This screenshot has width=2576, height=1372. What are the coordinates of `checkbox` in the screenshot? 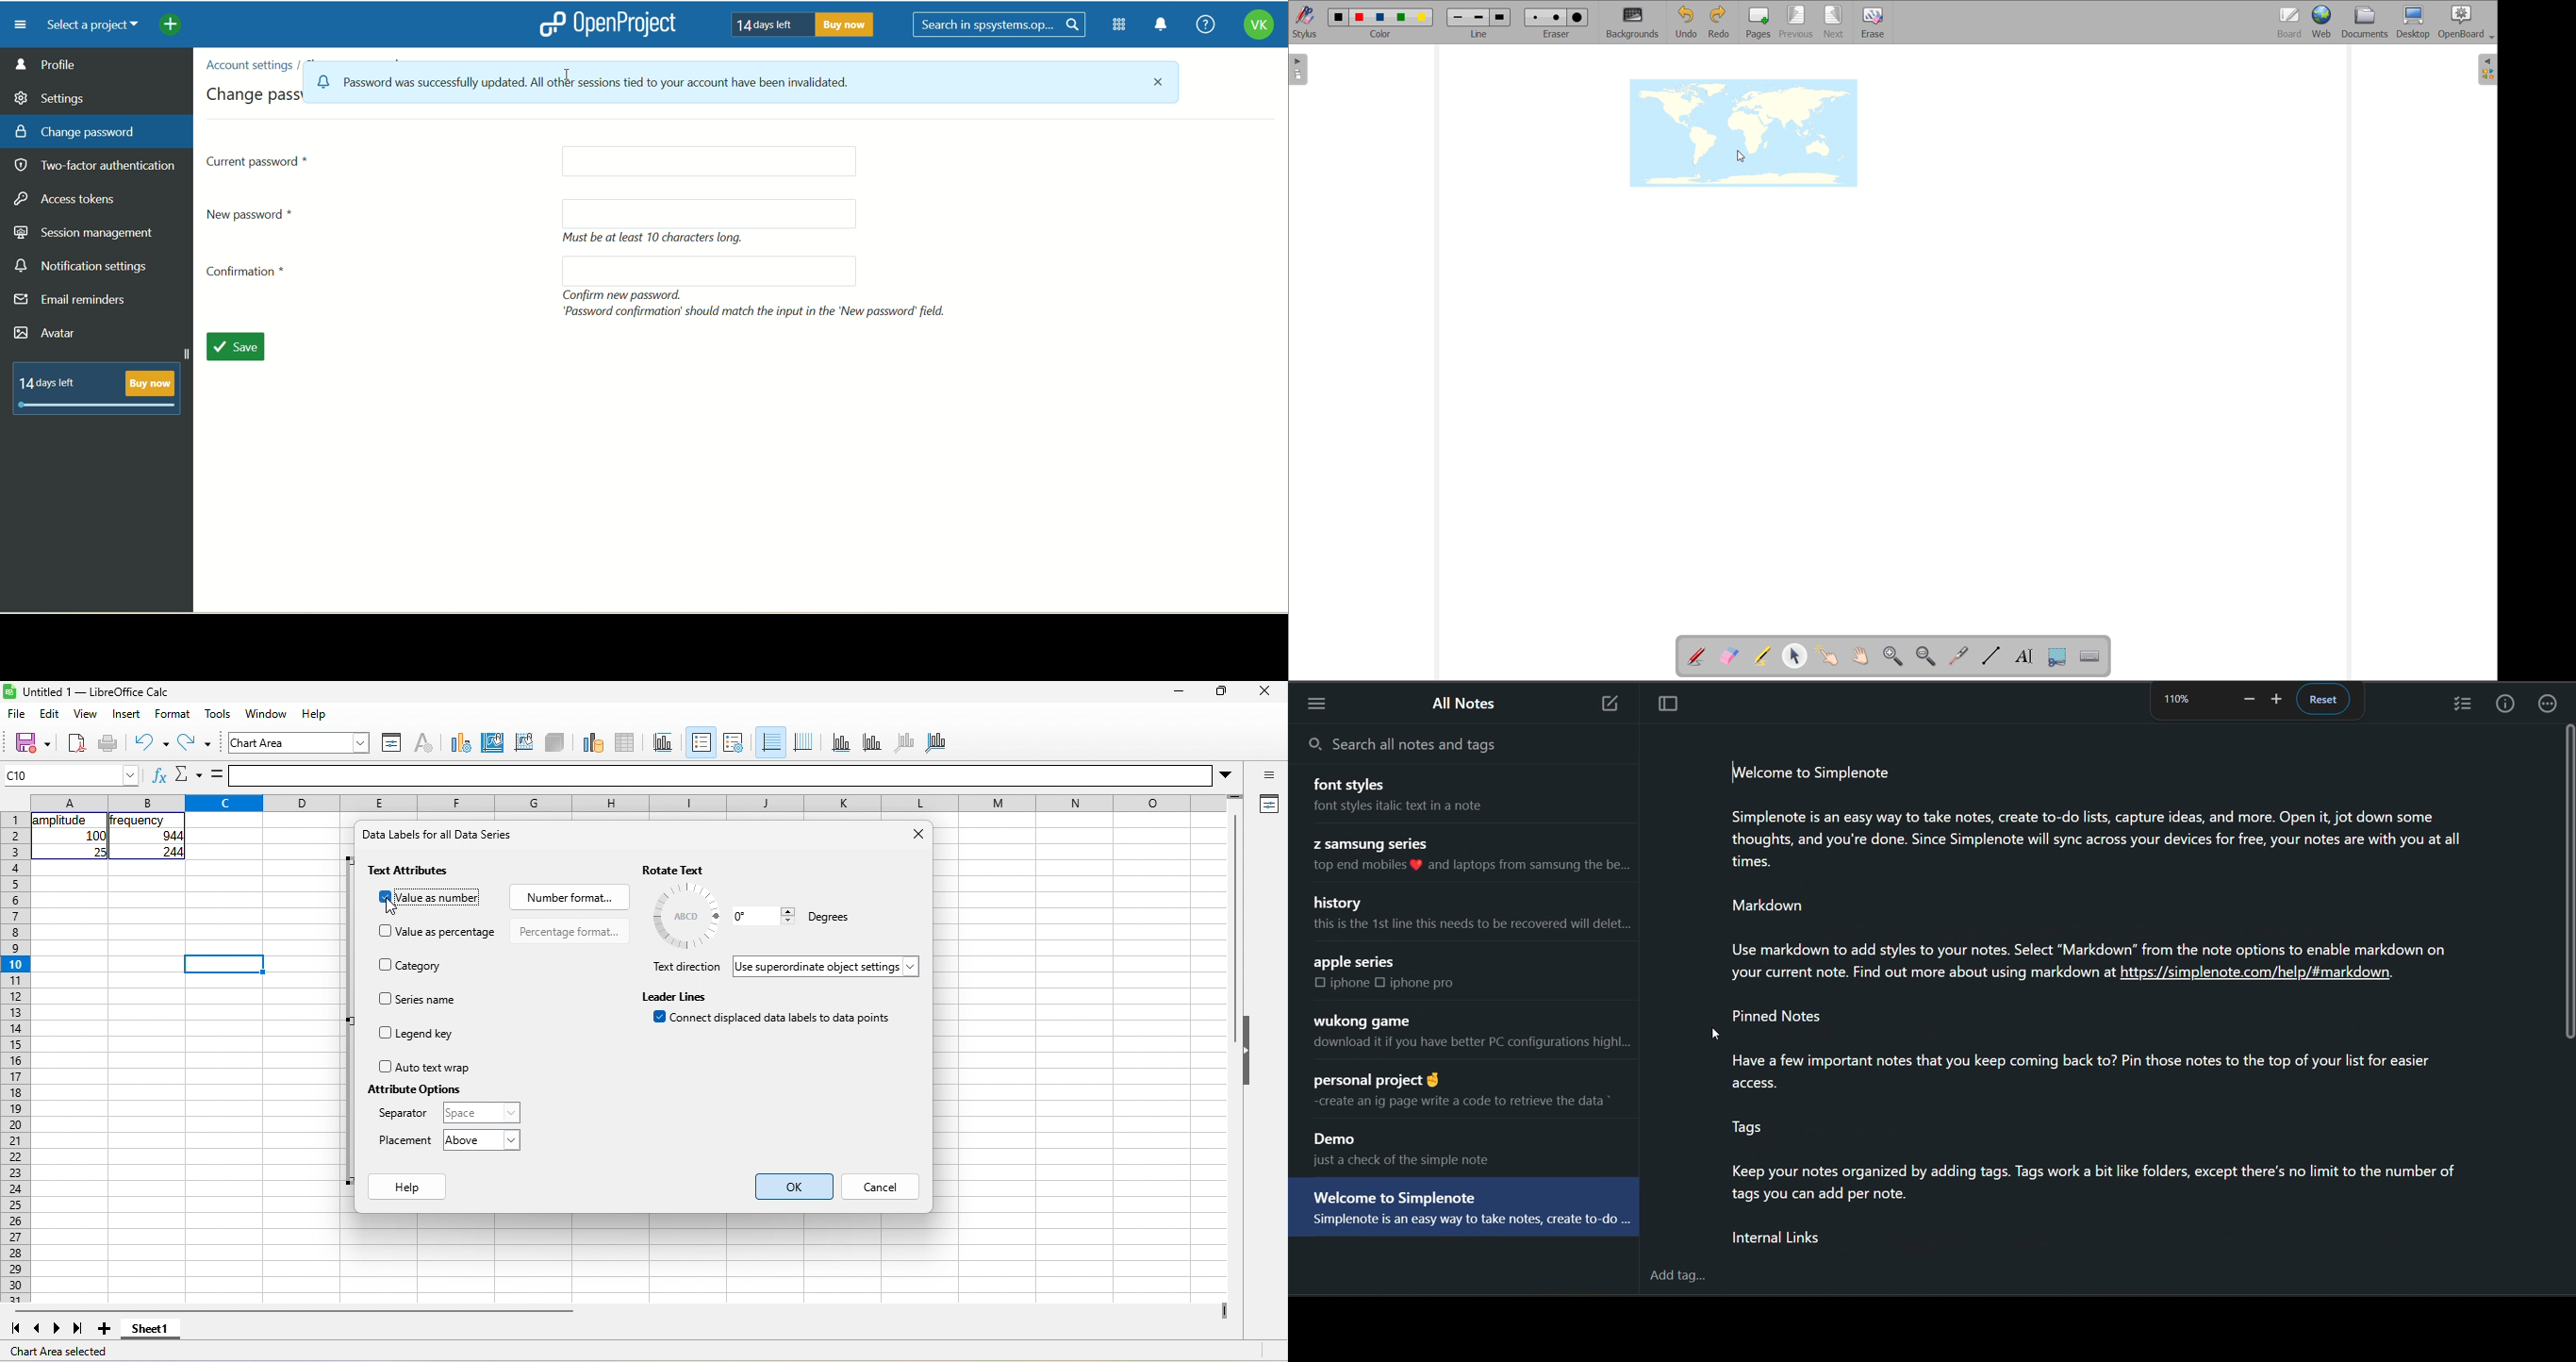 It's located at (1382, 984).